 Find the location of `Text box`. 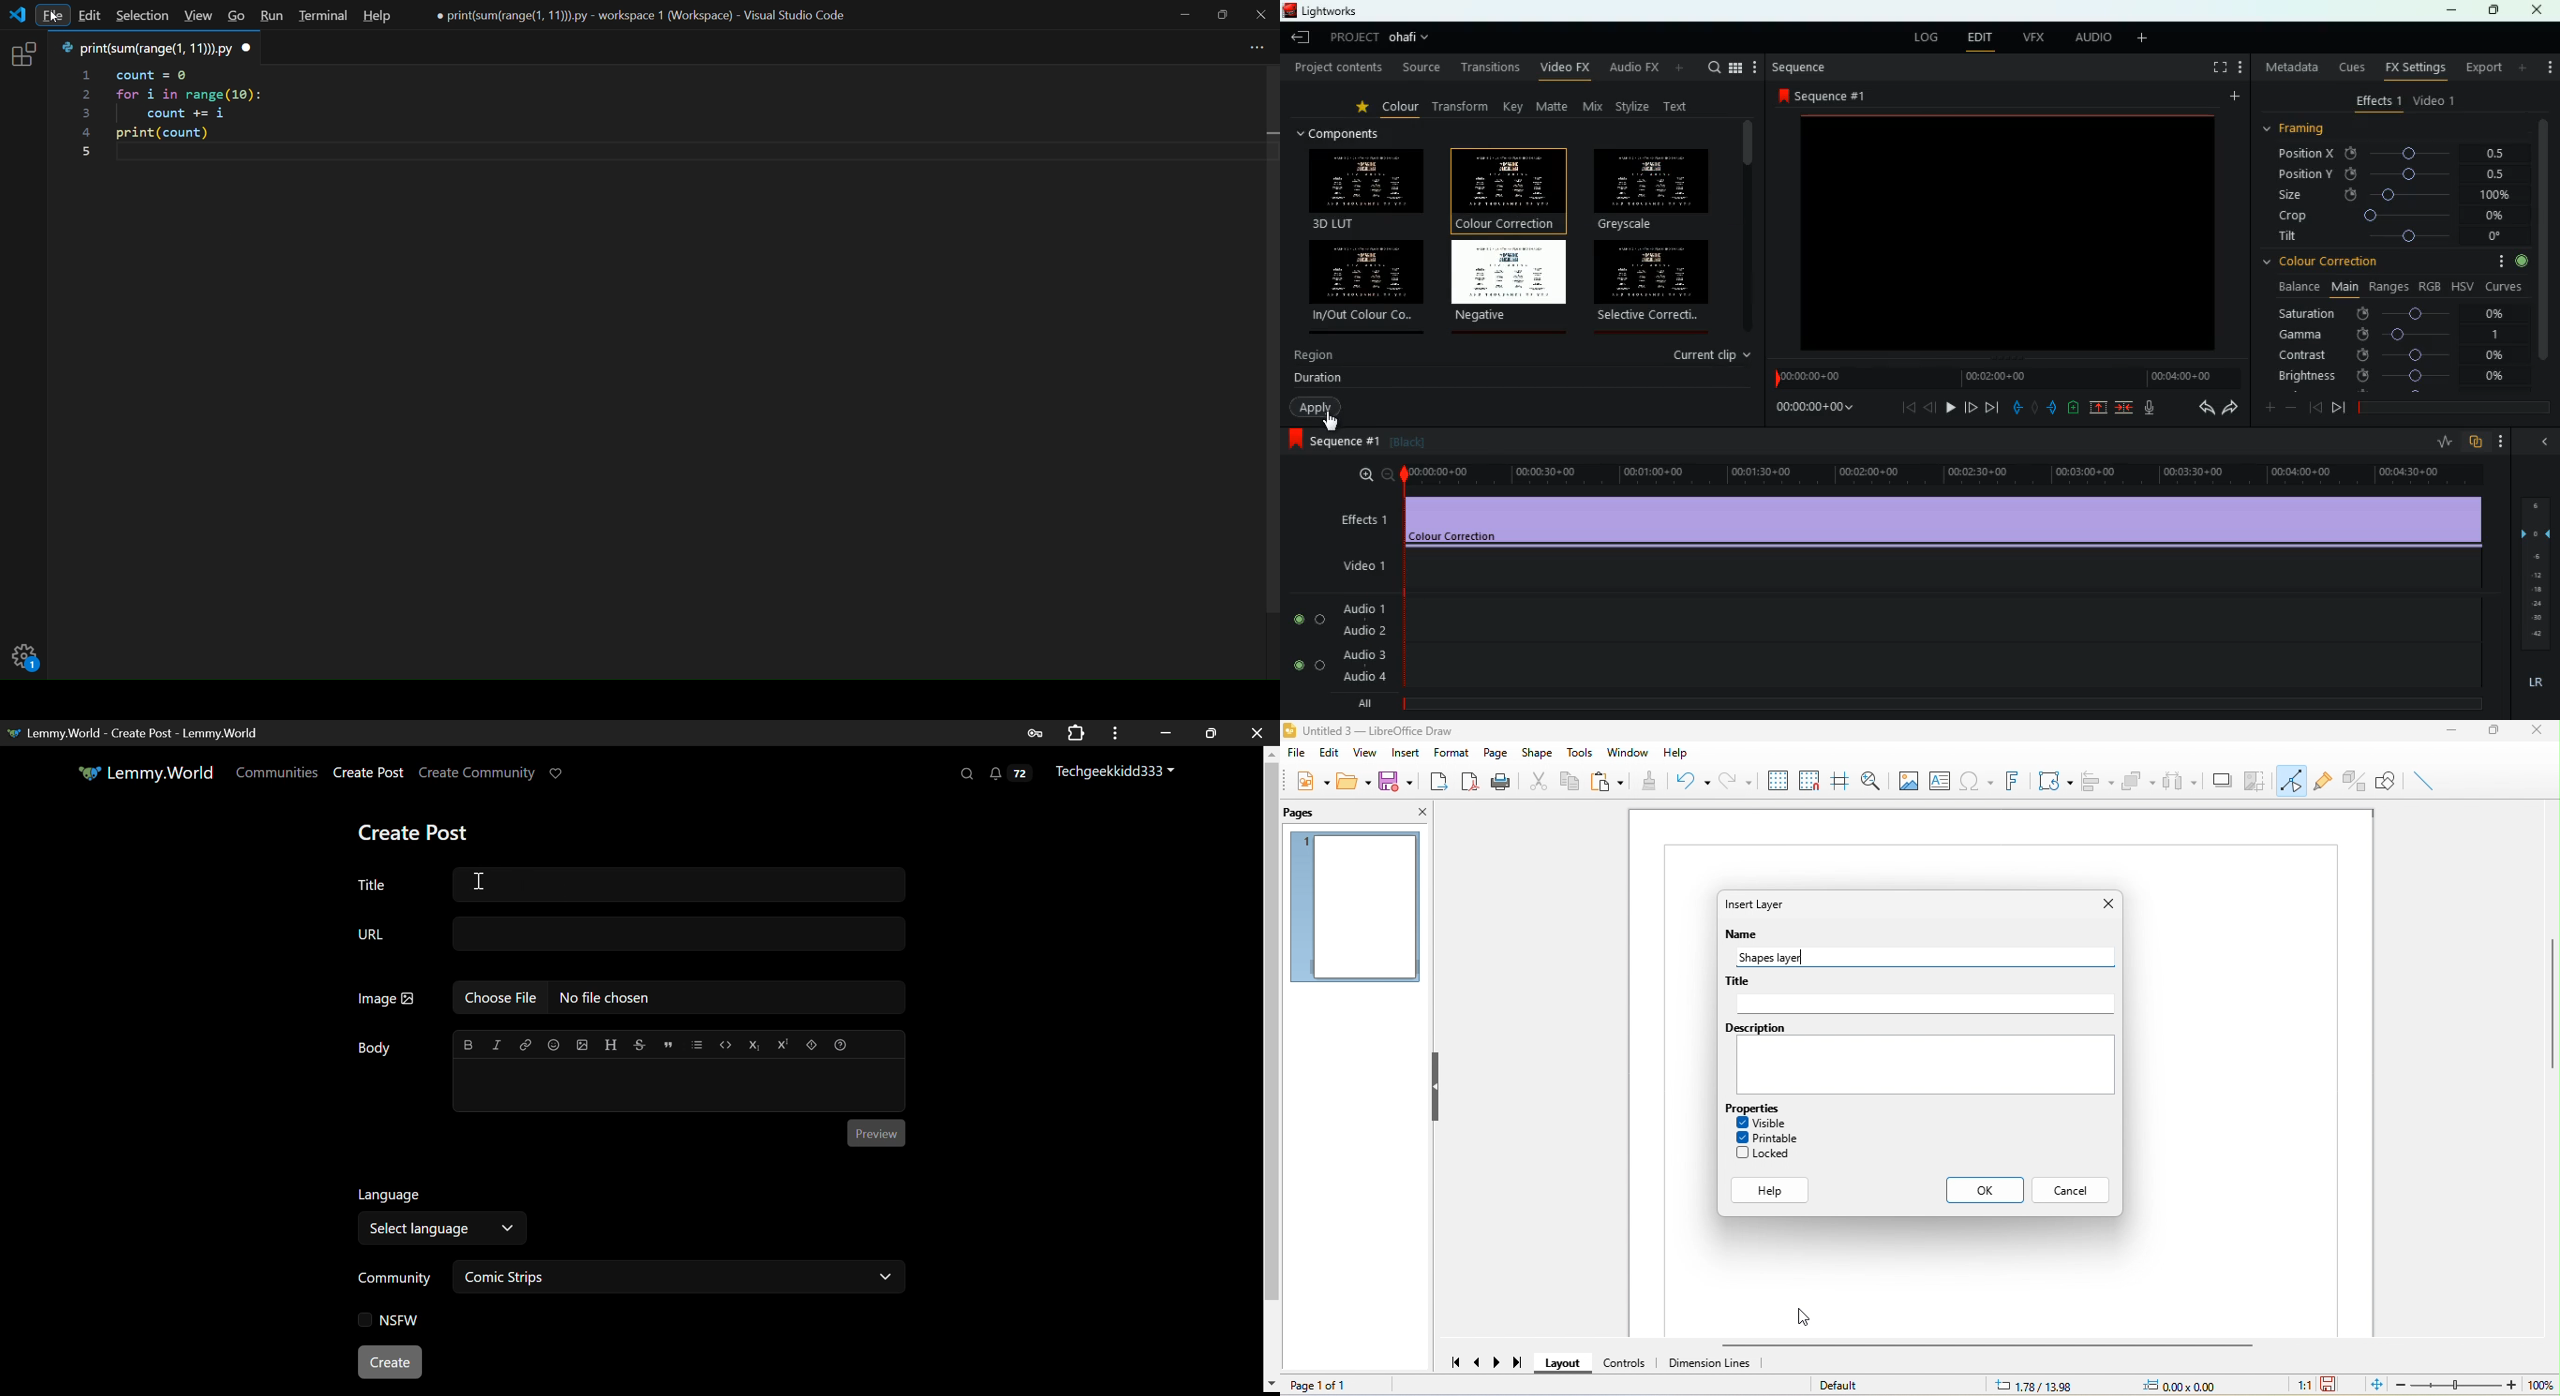

Text box is located at coordinates (1929, 1067).